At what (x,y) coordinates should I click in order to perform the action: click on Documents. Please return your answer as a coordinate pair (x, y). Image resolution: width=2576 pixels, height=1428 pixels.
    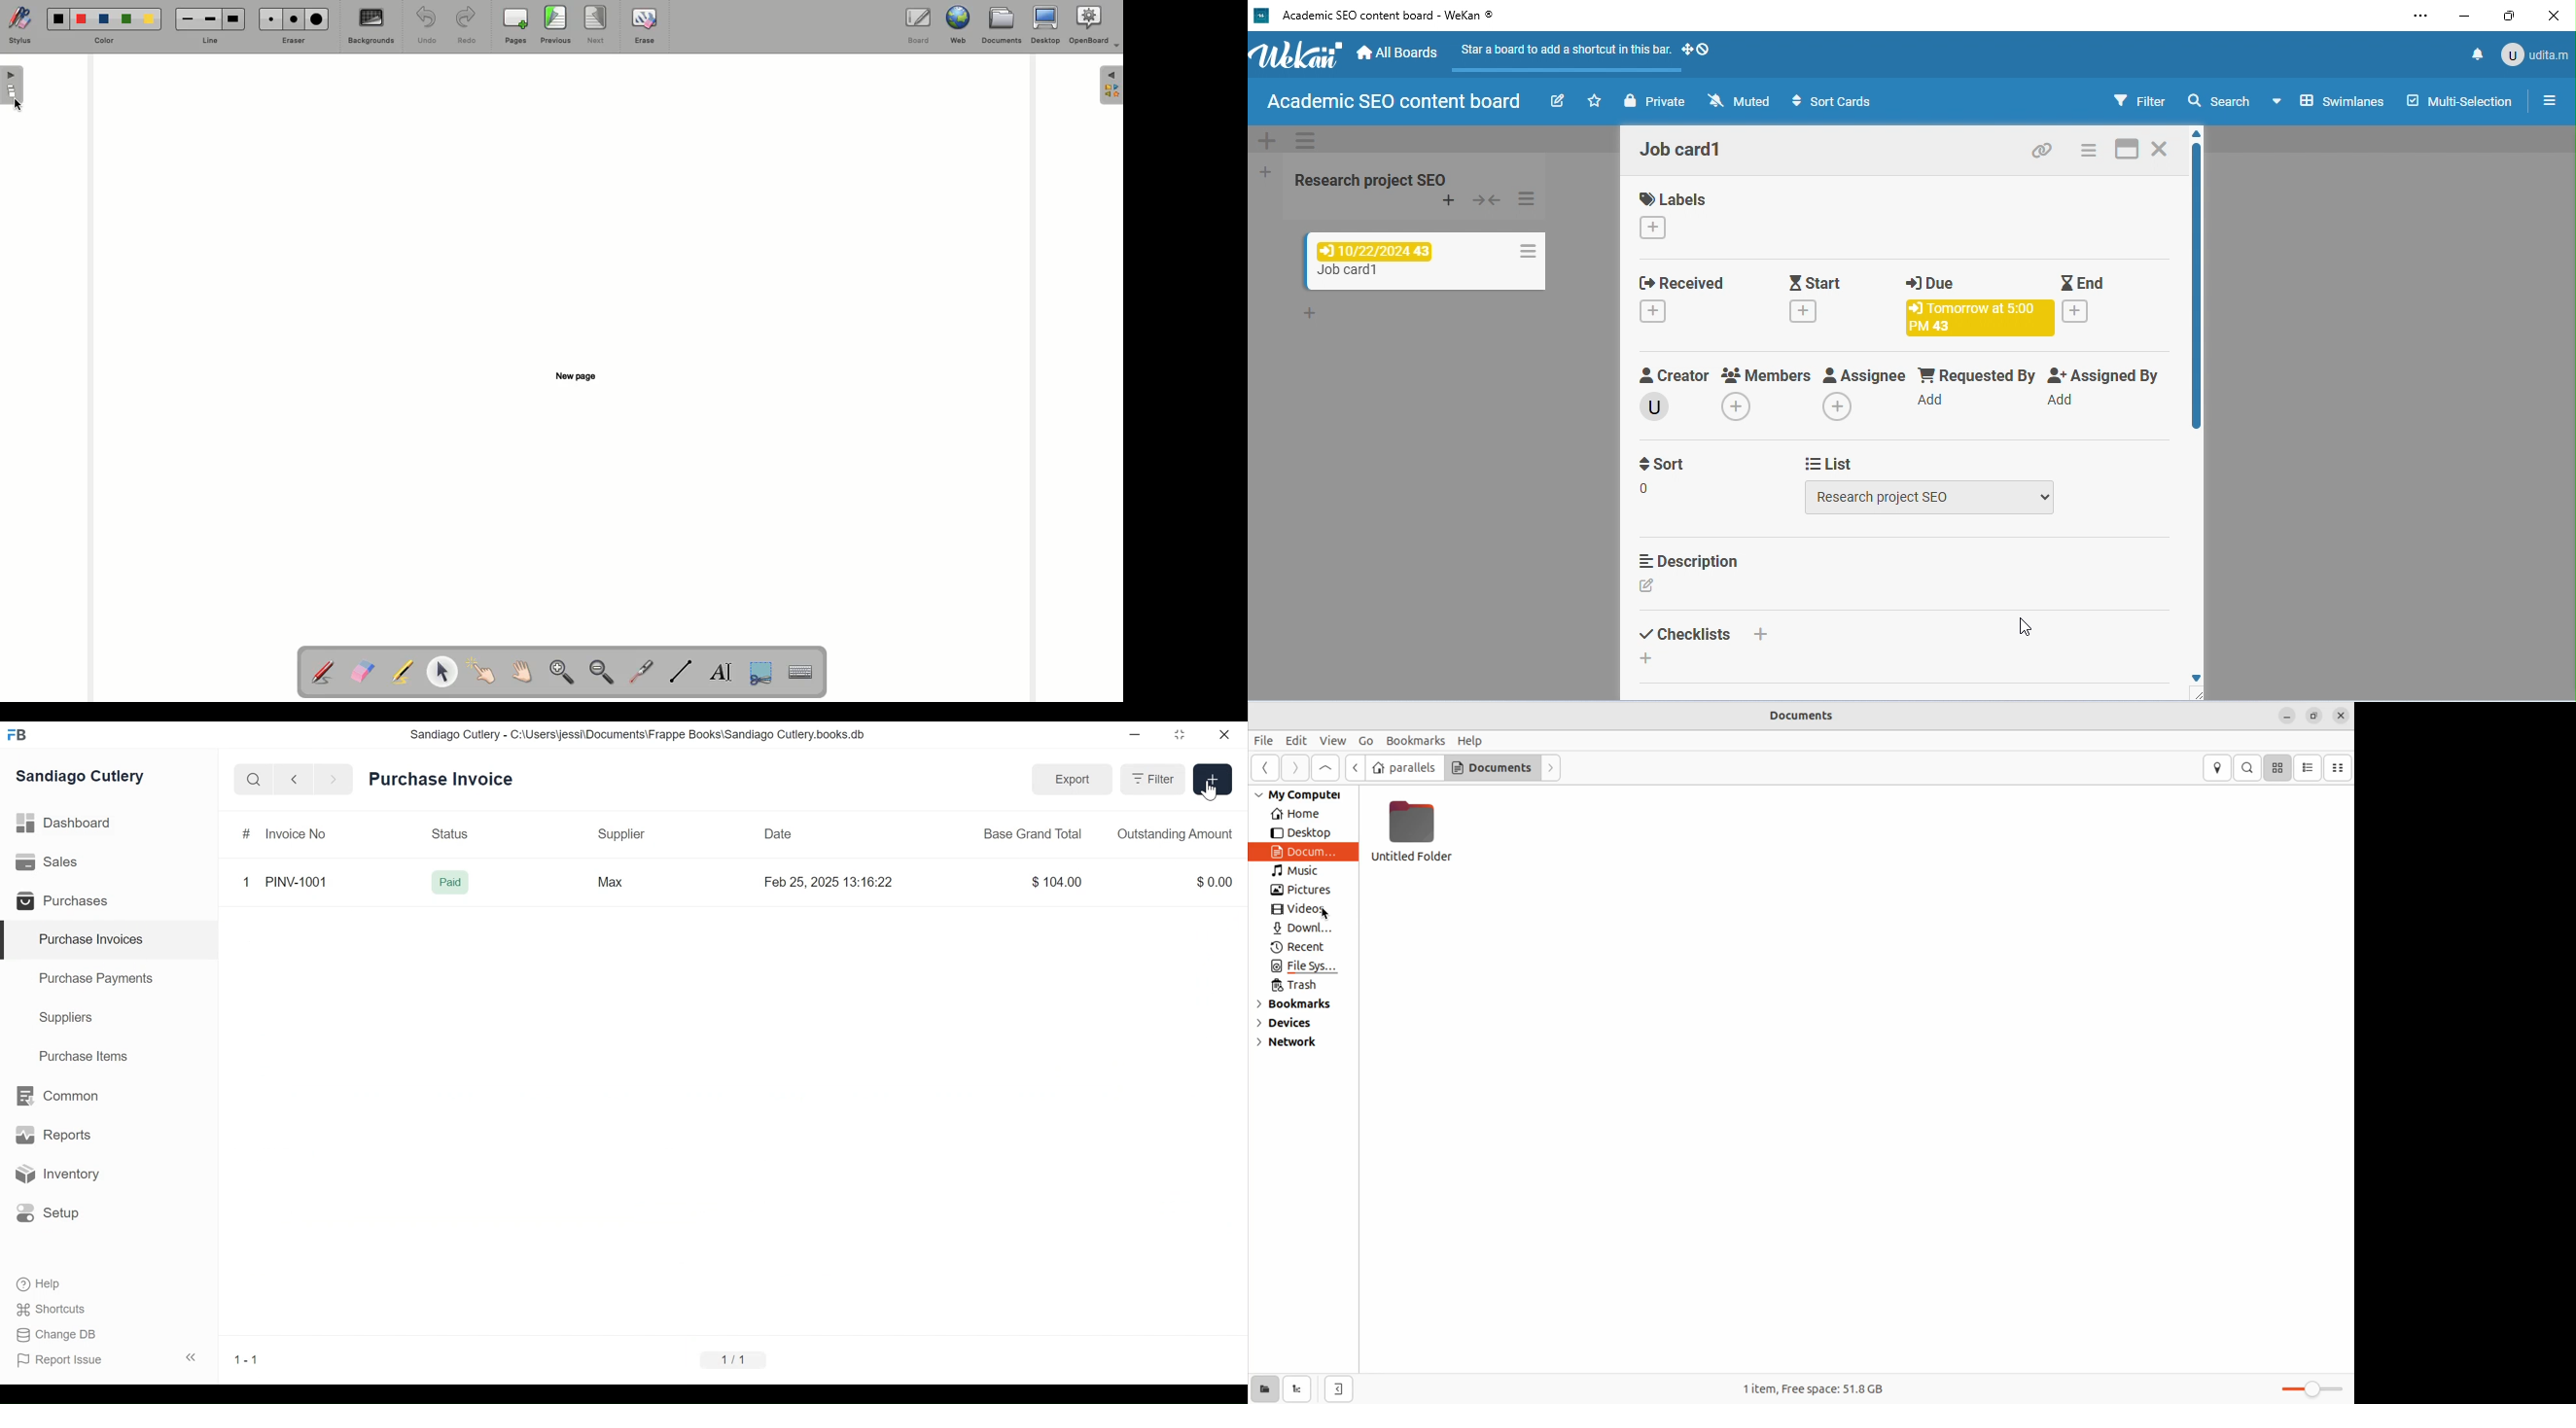
    Looking at the image, I should click on (1799, 717).